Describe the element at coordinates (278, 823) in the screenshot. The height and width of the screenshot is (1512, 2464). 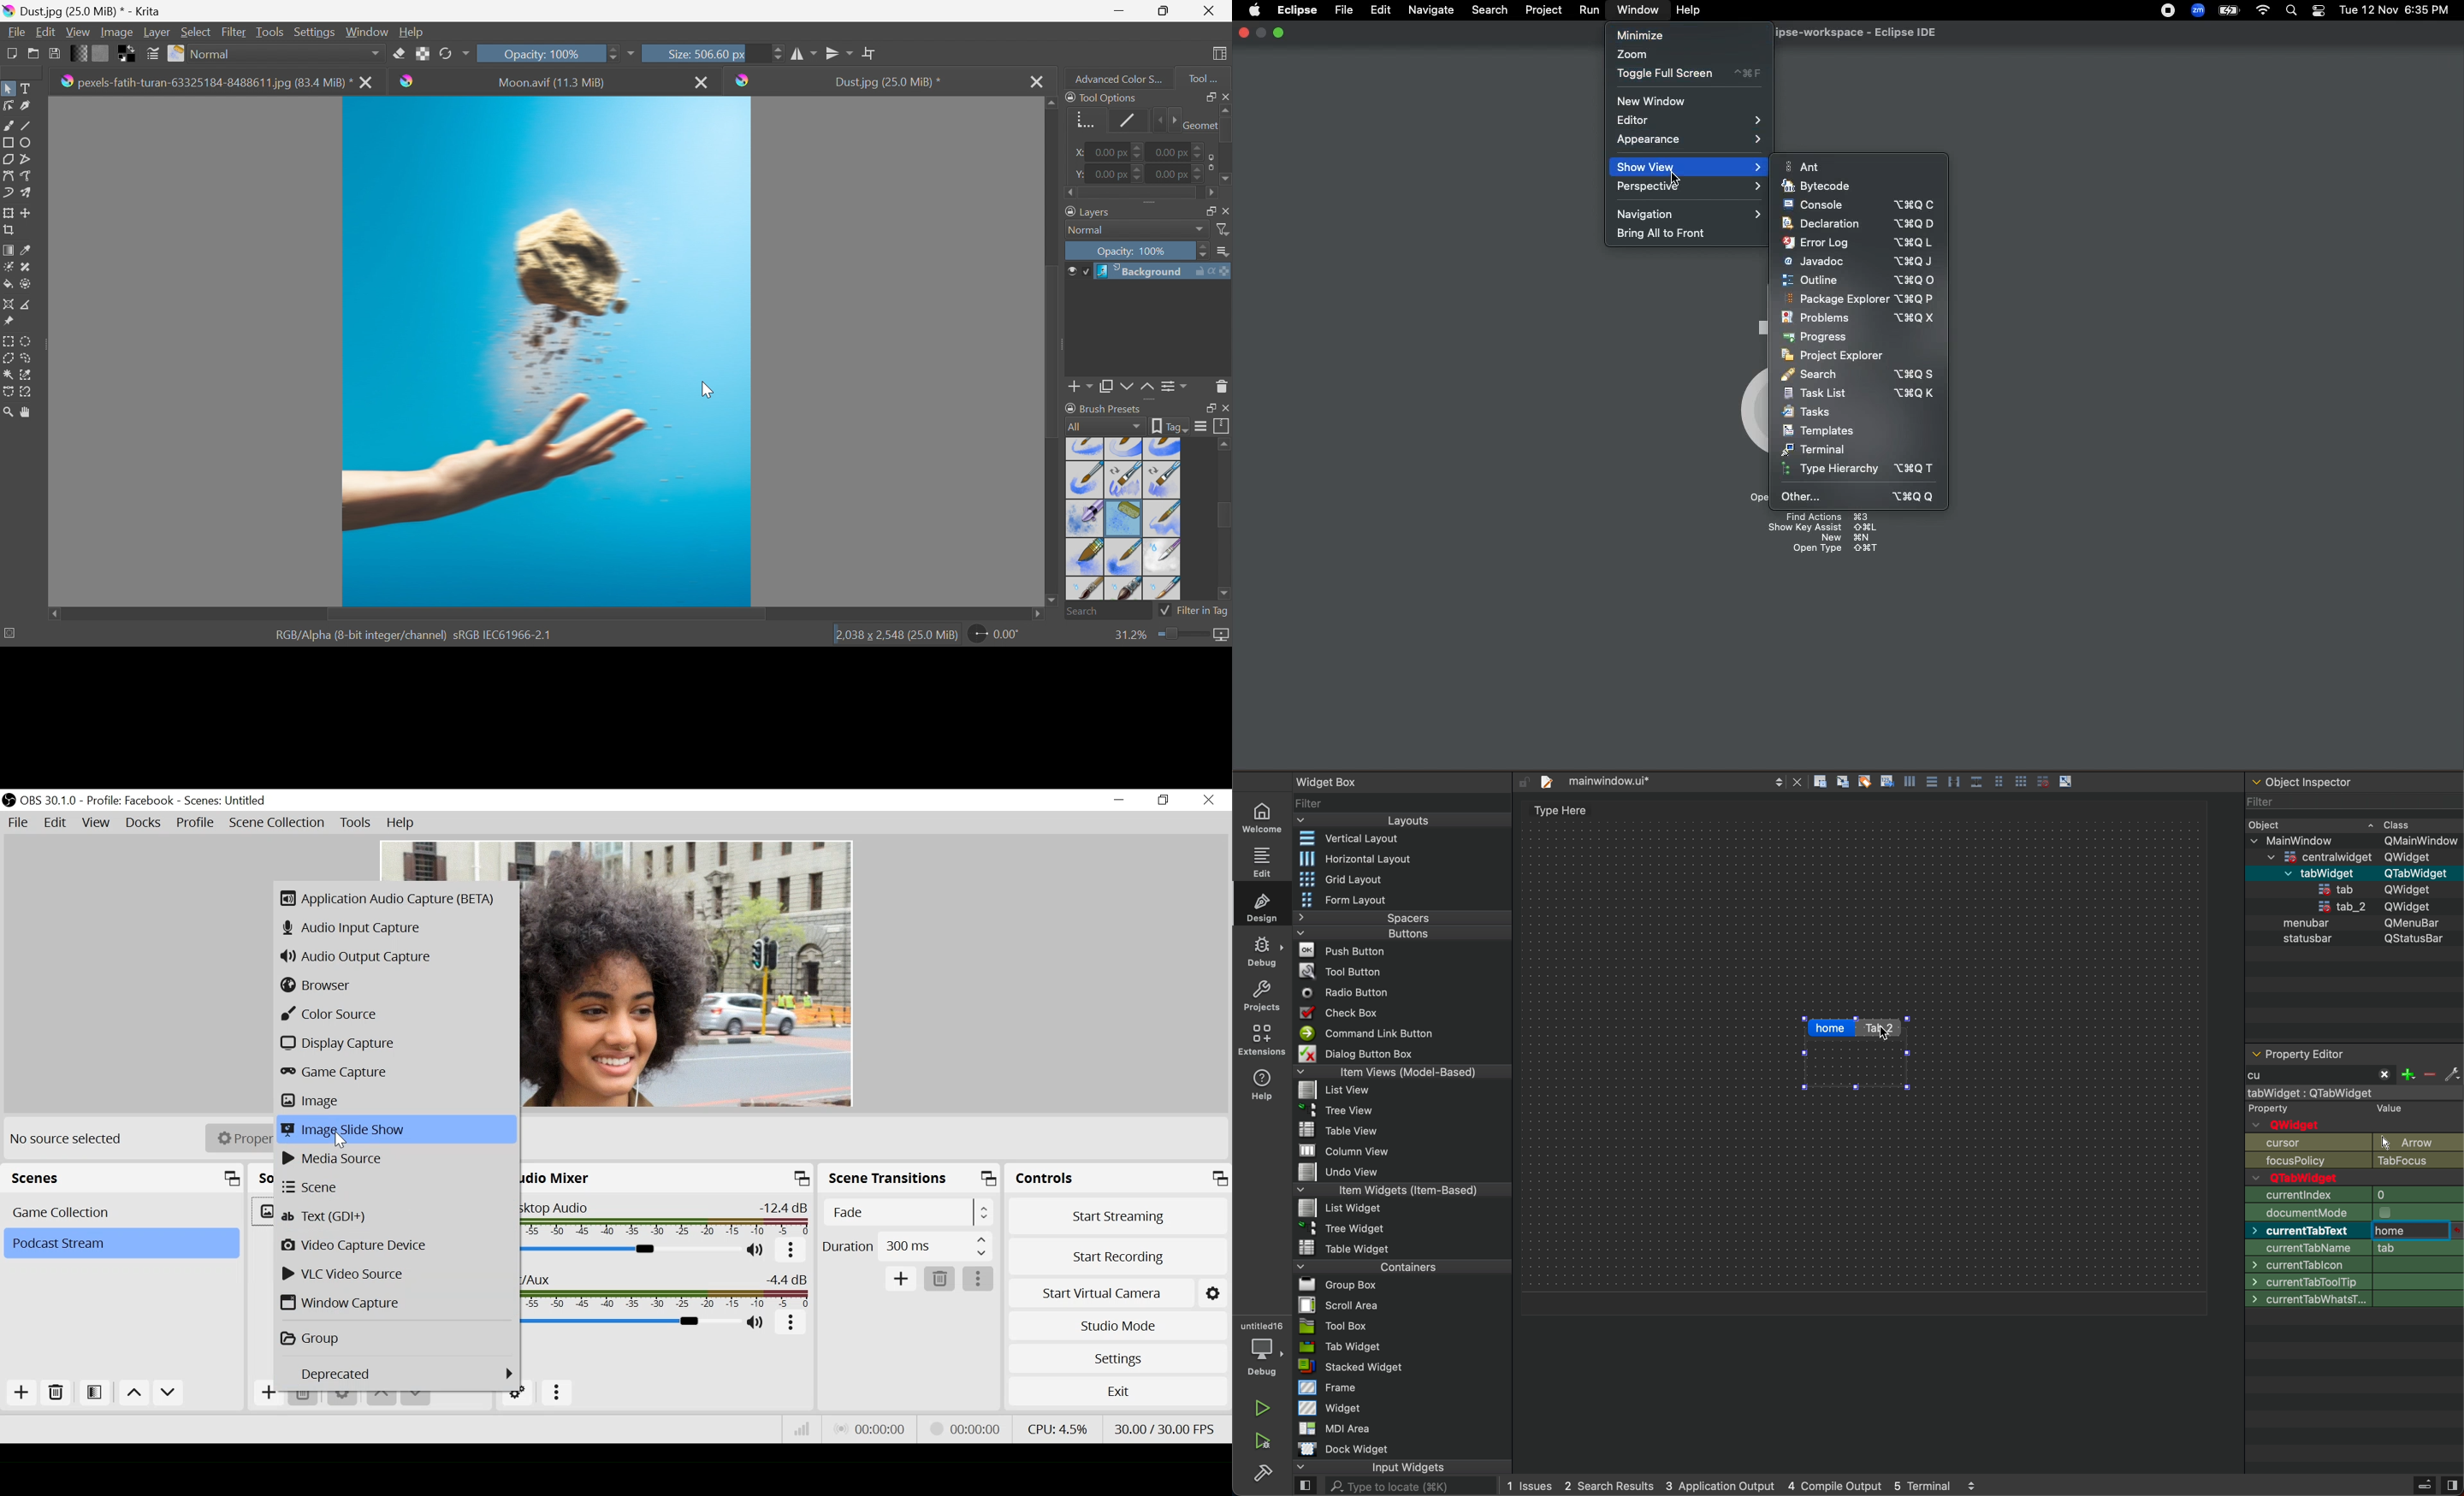
I see `Scene Collection` at that location.